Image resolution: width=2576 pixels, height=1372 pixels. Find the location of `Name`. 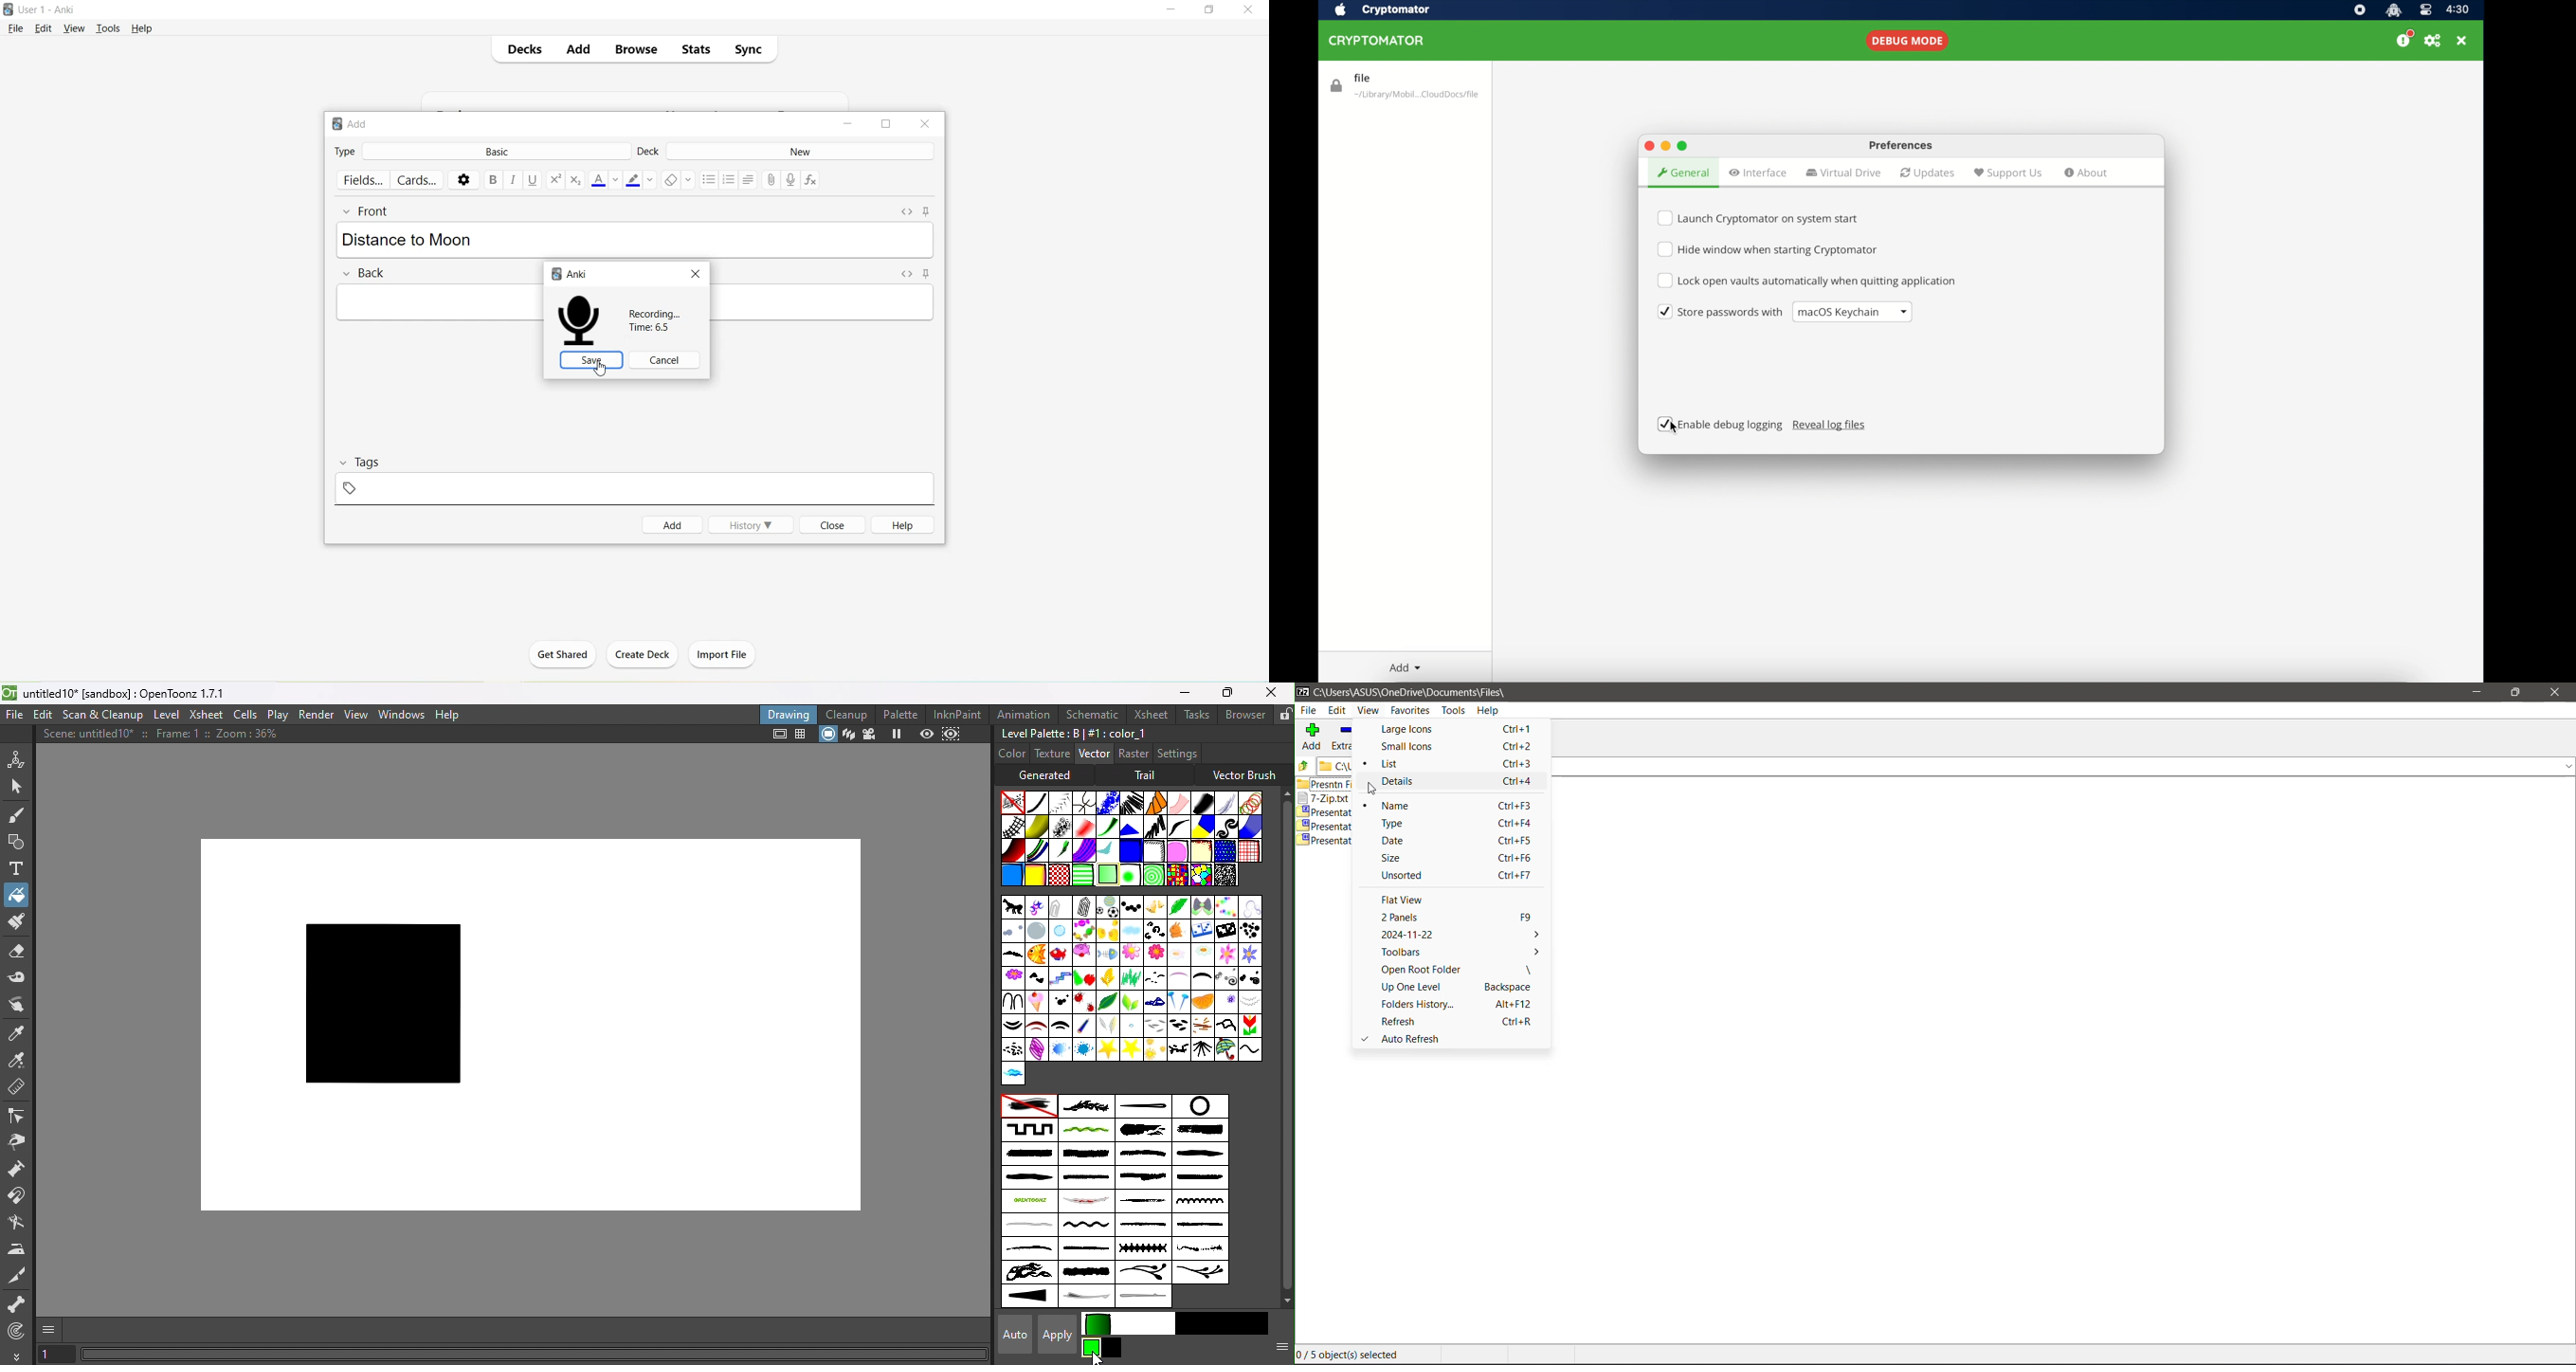

Name is located at coordinates (1456, 805).